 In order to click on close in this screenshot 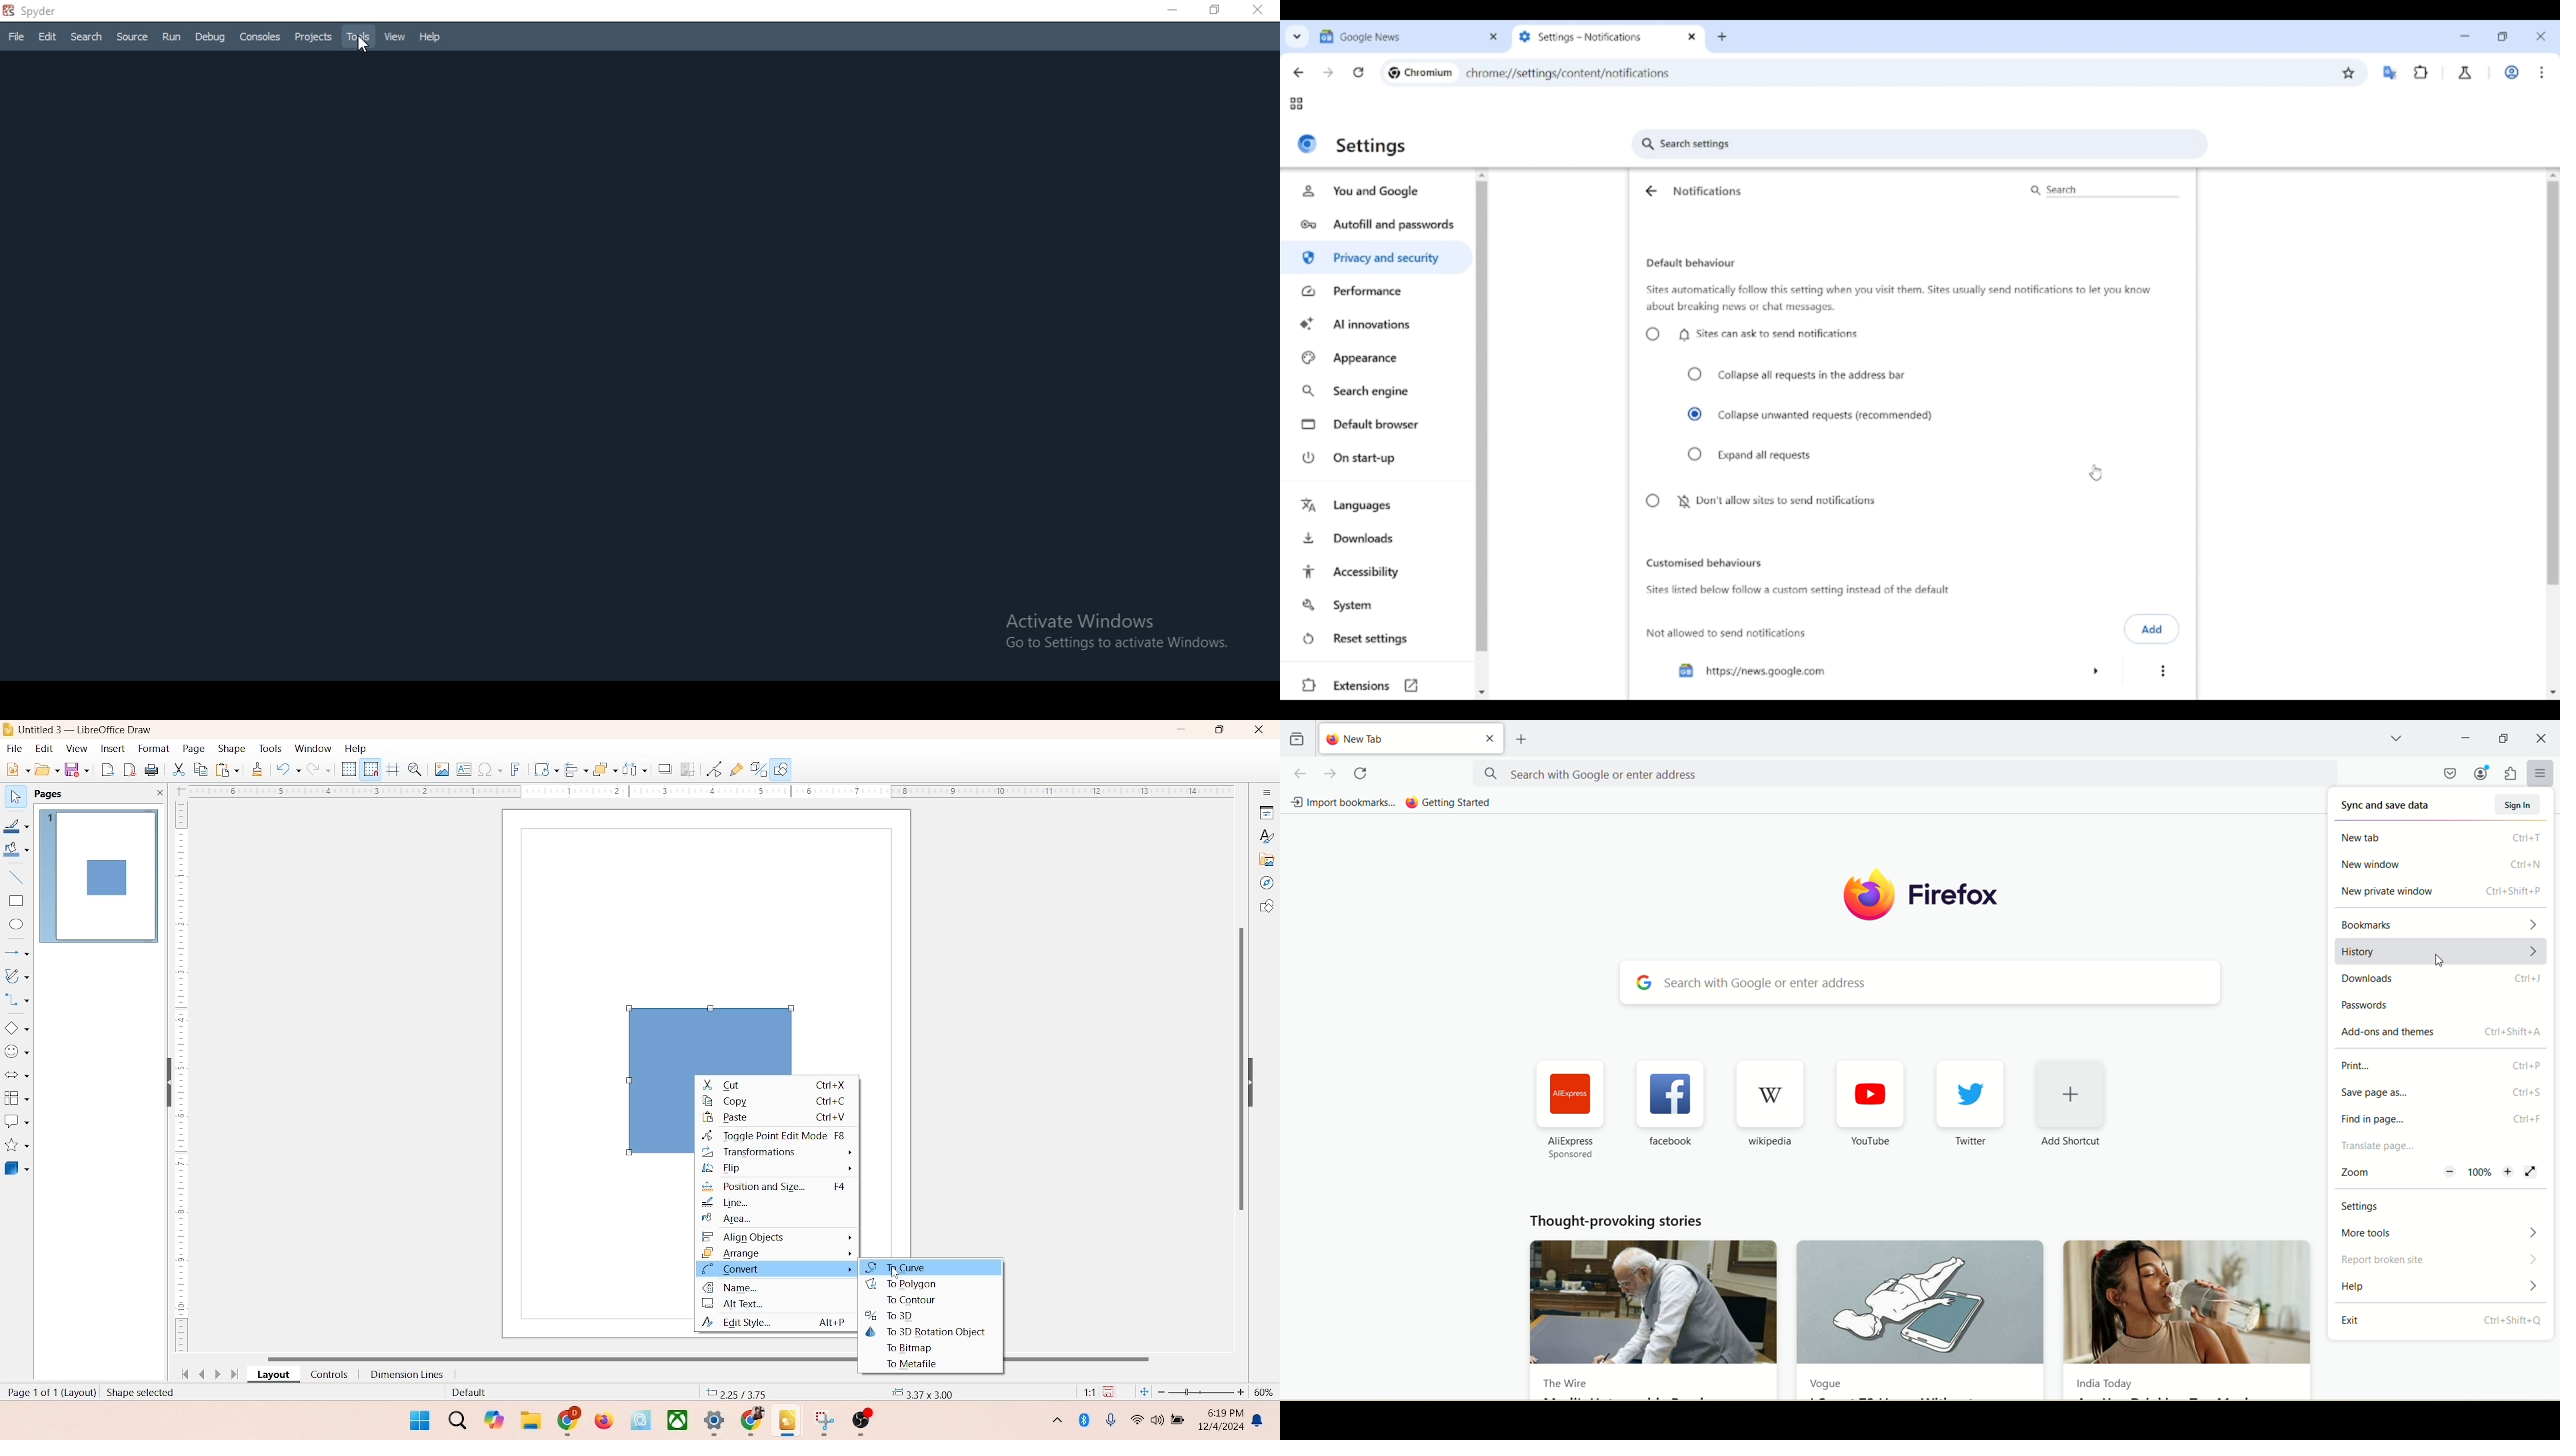, I will do `click(2541, 737)`.